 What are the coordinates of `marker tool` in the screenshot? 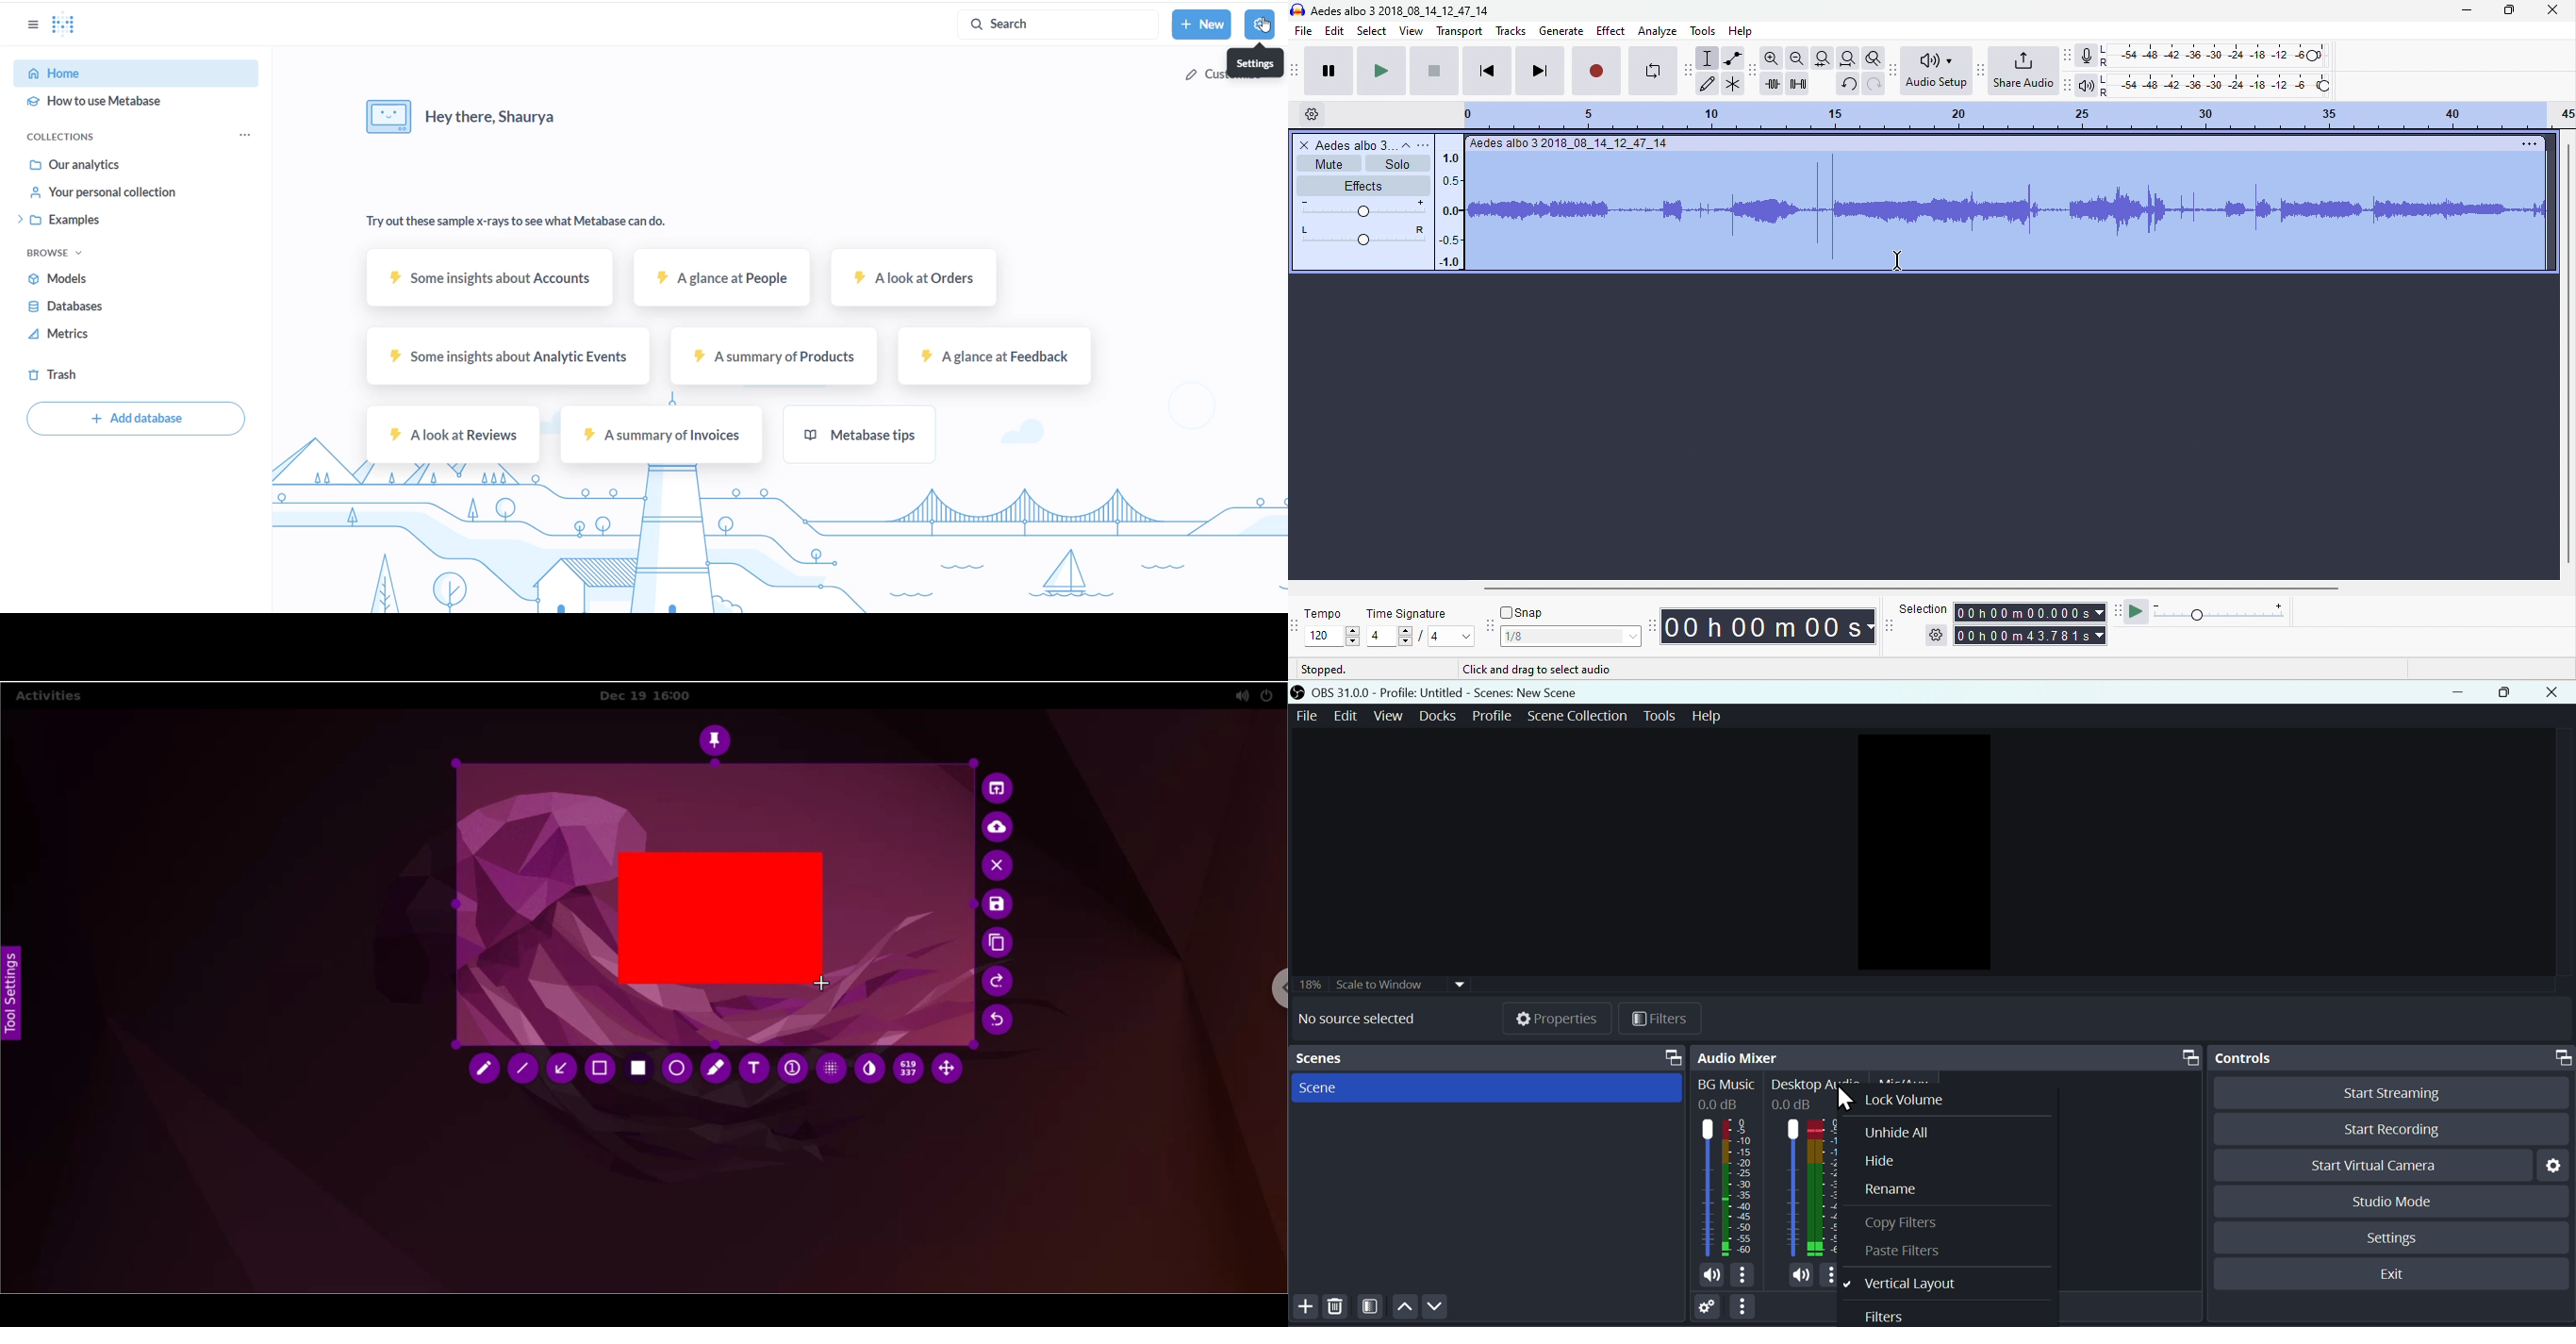 It's located at (715, 1069).